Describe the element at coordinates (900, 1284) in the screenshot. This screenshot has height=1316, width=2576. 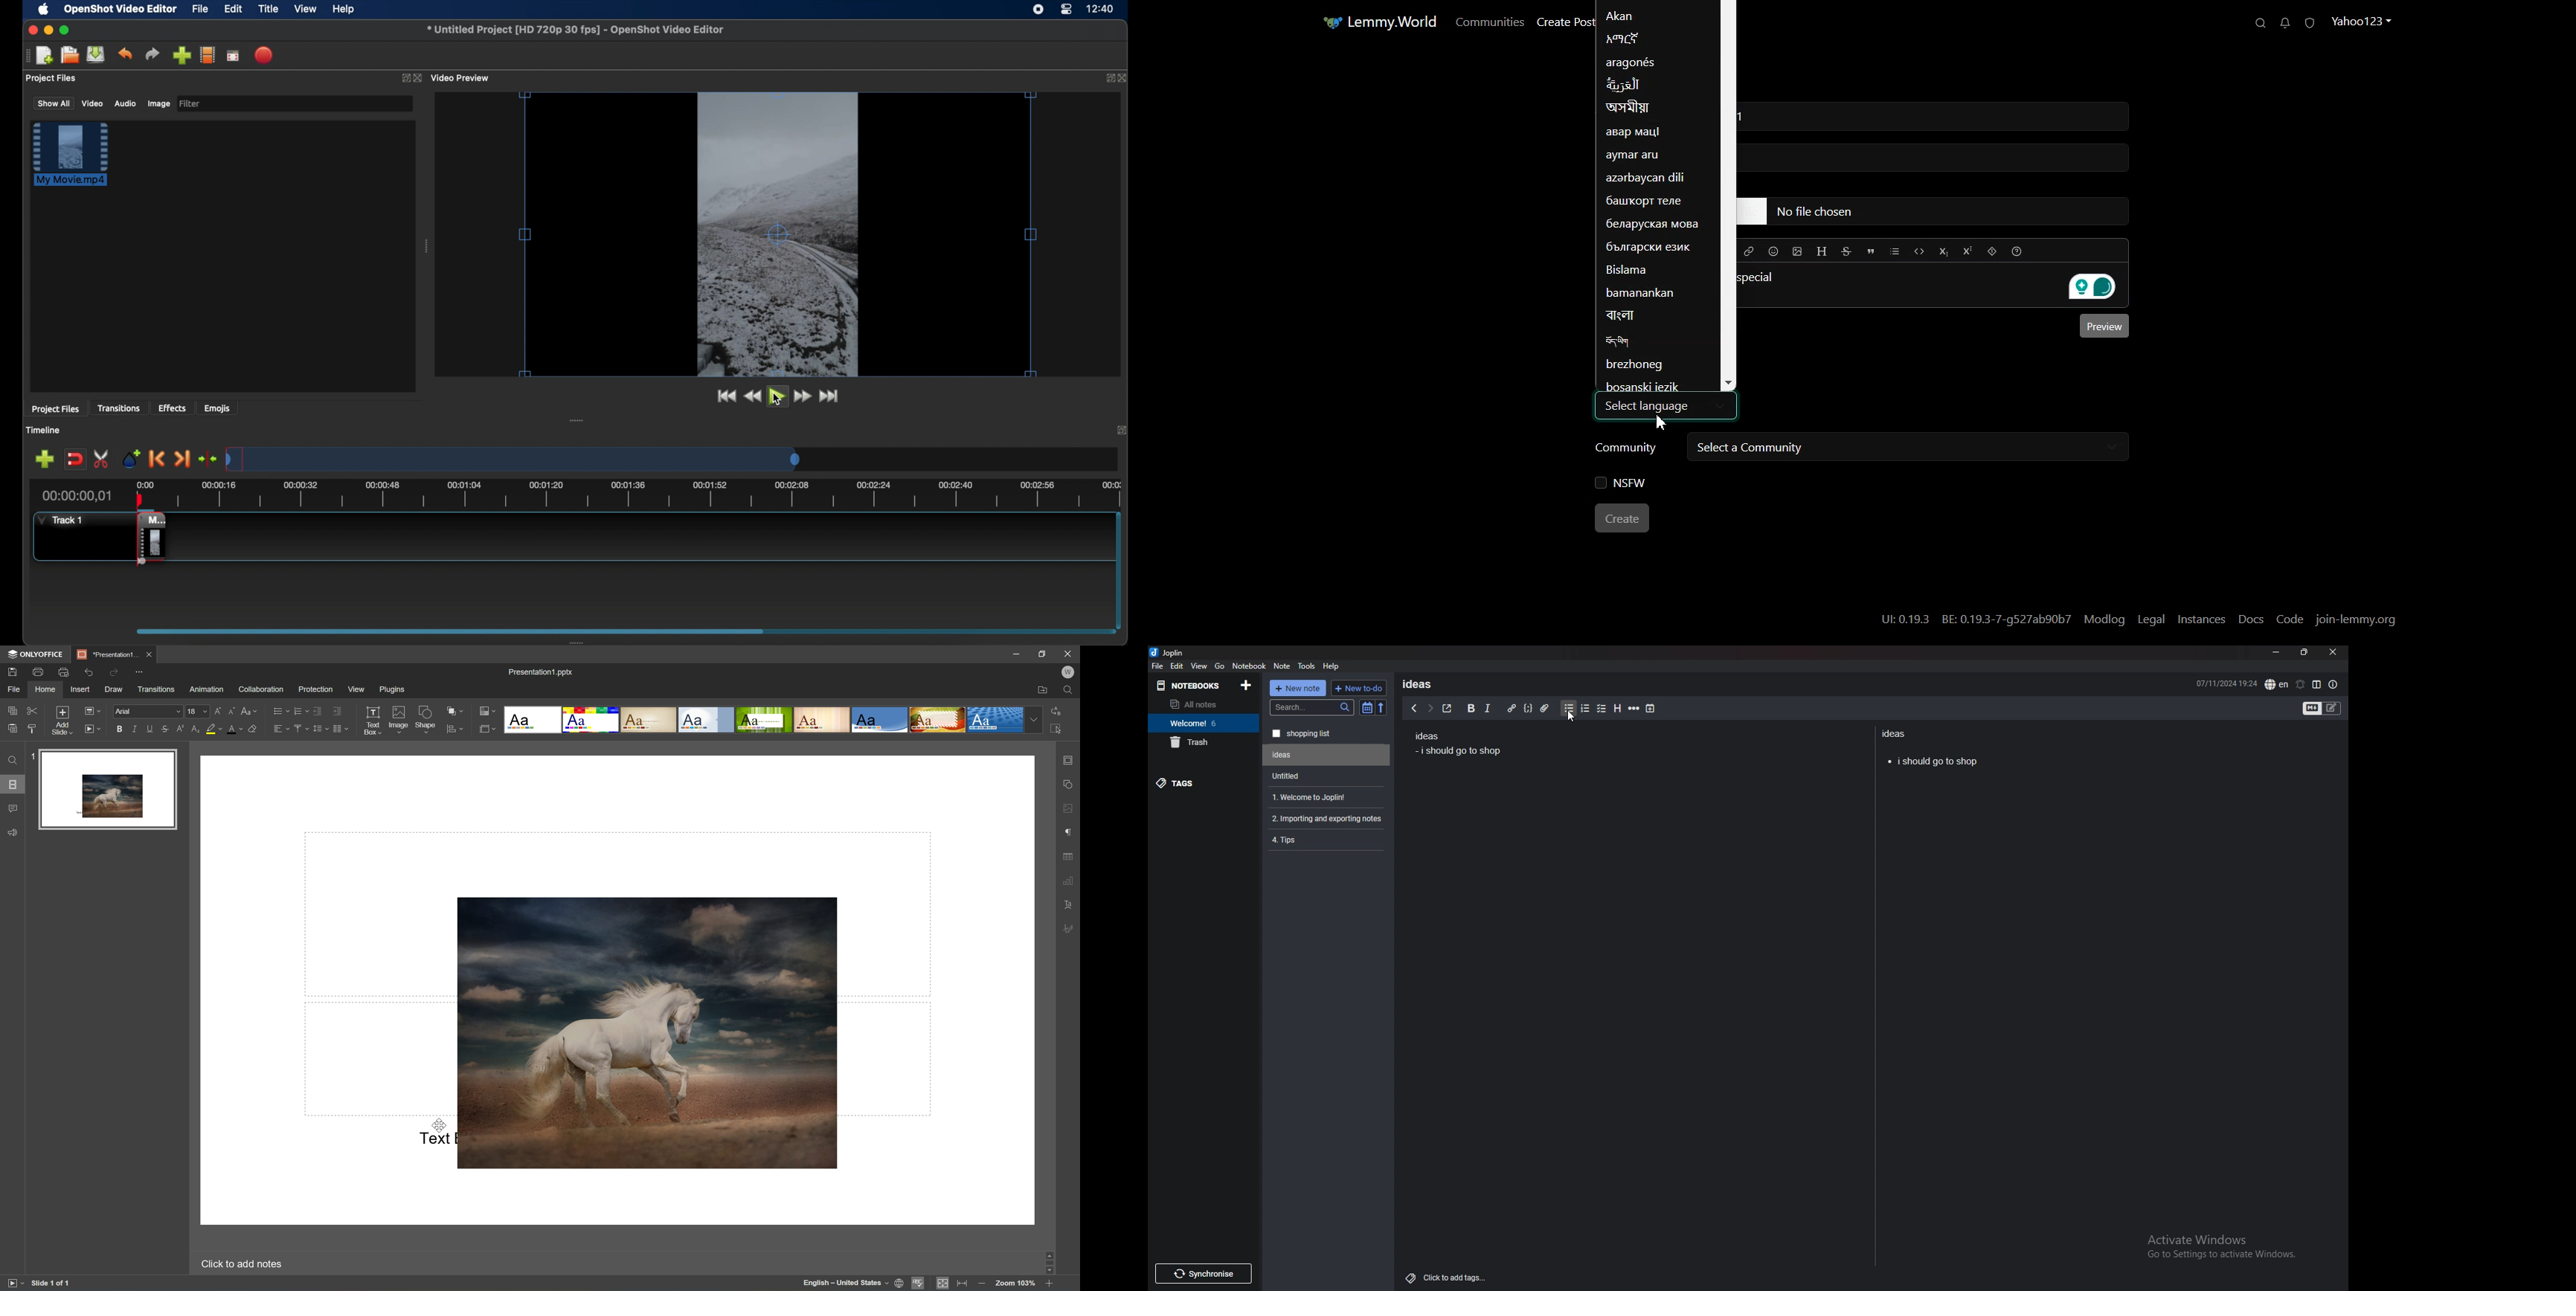
I see `Set document language` at that location.